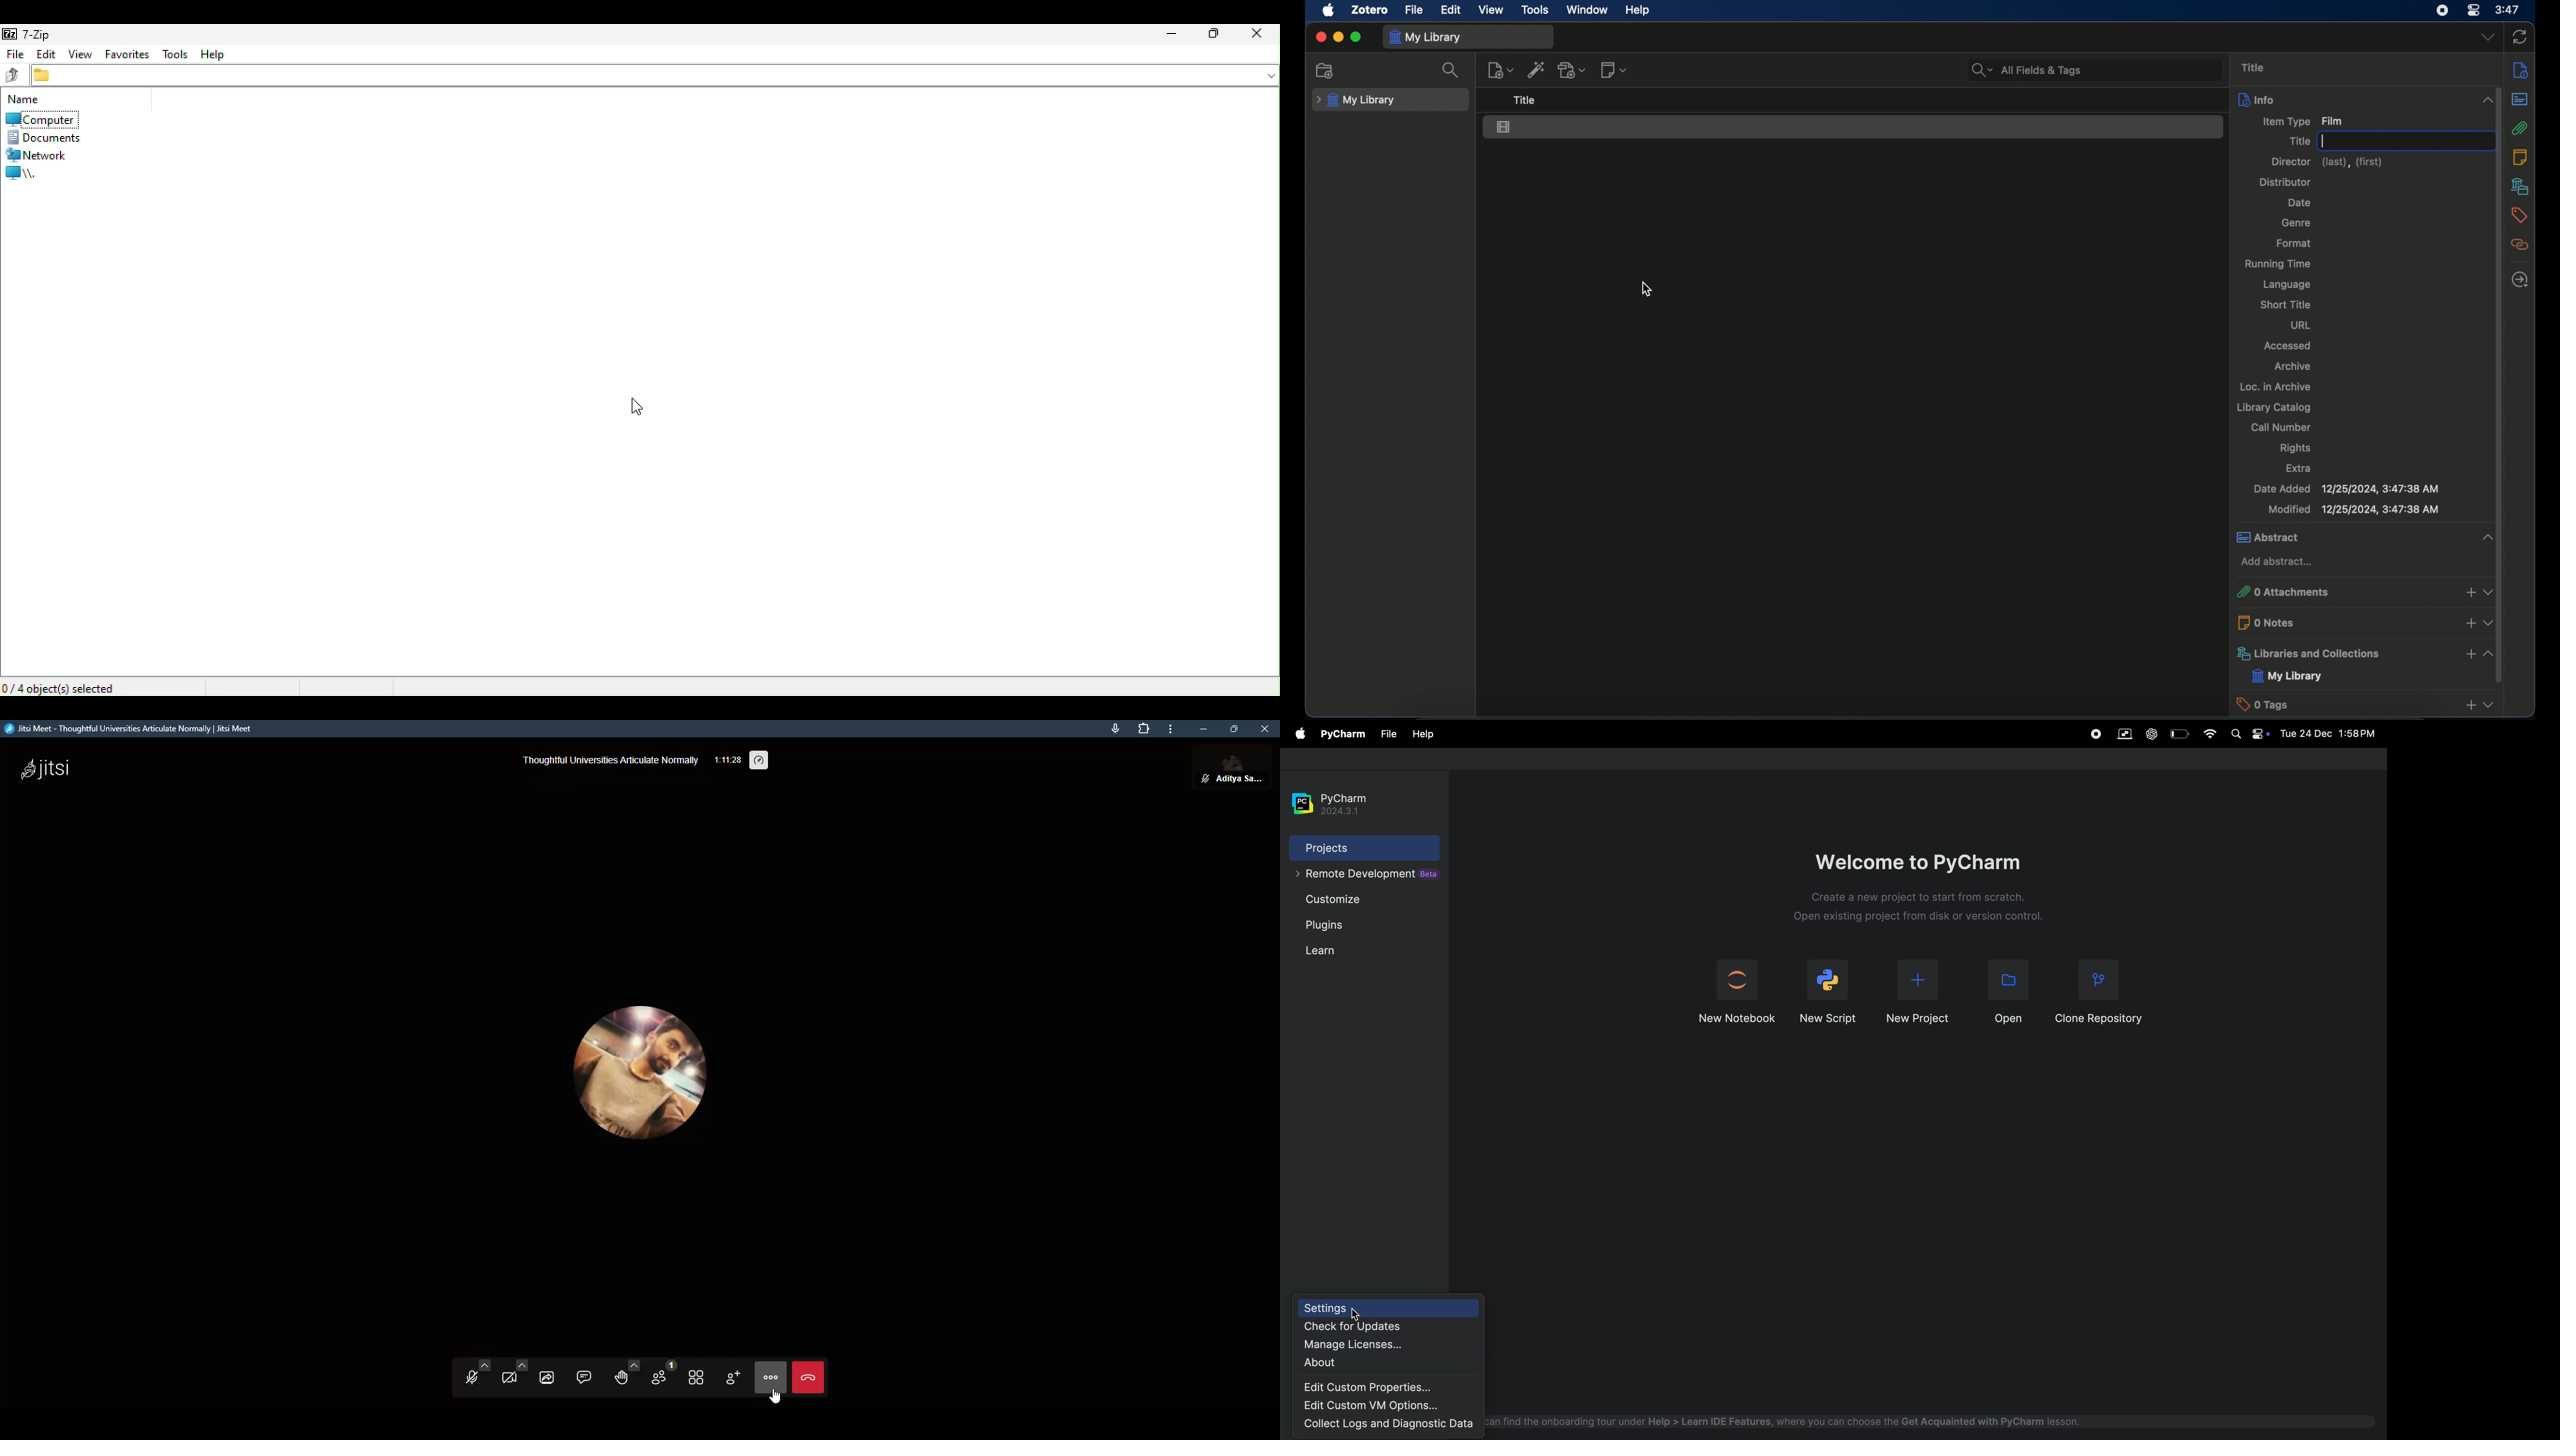 The height and width of the screenshot is (1456, 2576). Describe the element at coordinates (223, 53) in the screenshot. I see `Help` at that location.